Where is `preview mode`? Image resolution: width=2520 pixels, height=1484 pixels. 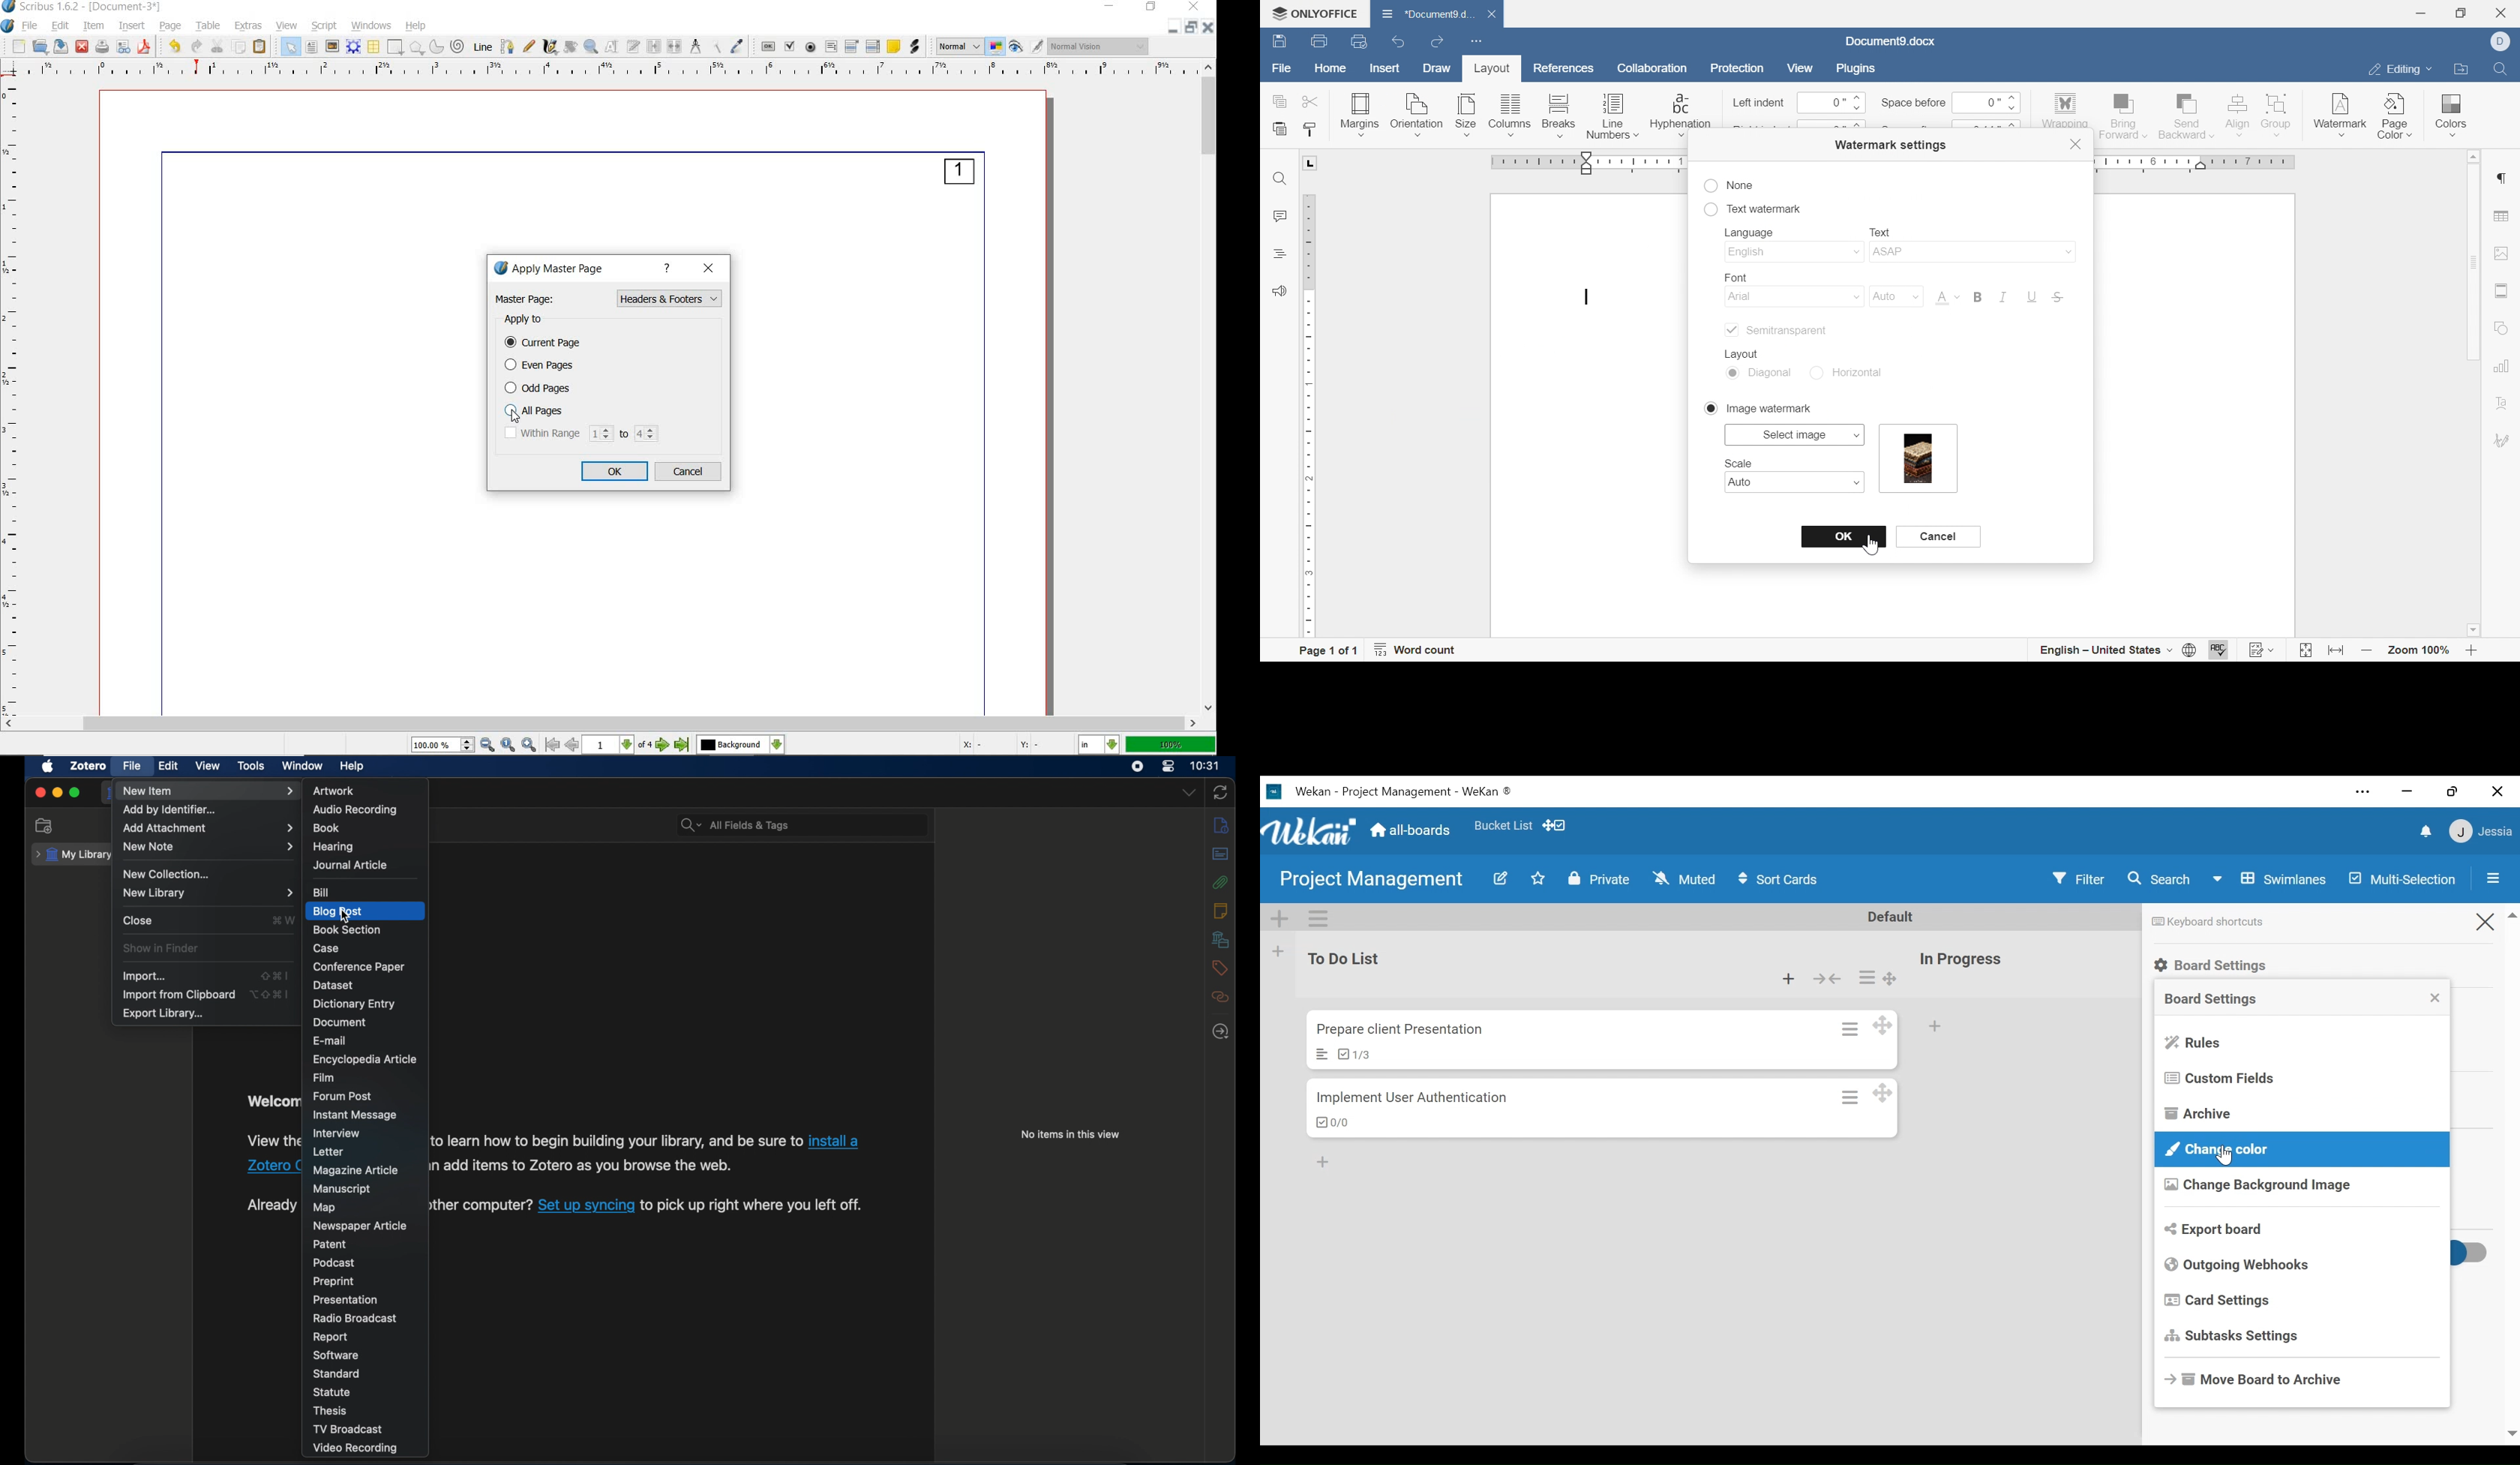 preview mode is located at coordinates (1028, 46).